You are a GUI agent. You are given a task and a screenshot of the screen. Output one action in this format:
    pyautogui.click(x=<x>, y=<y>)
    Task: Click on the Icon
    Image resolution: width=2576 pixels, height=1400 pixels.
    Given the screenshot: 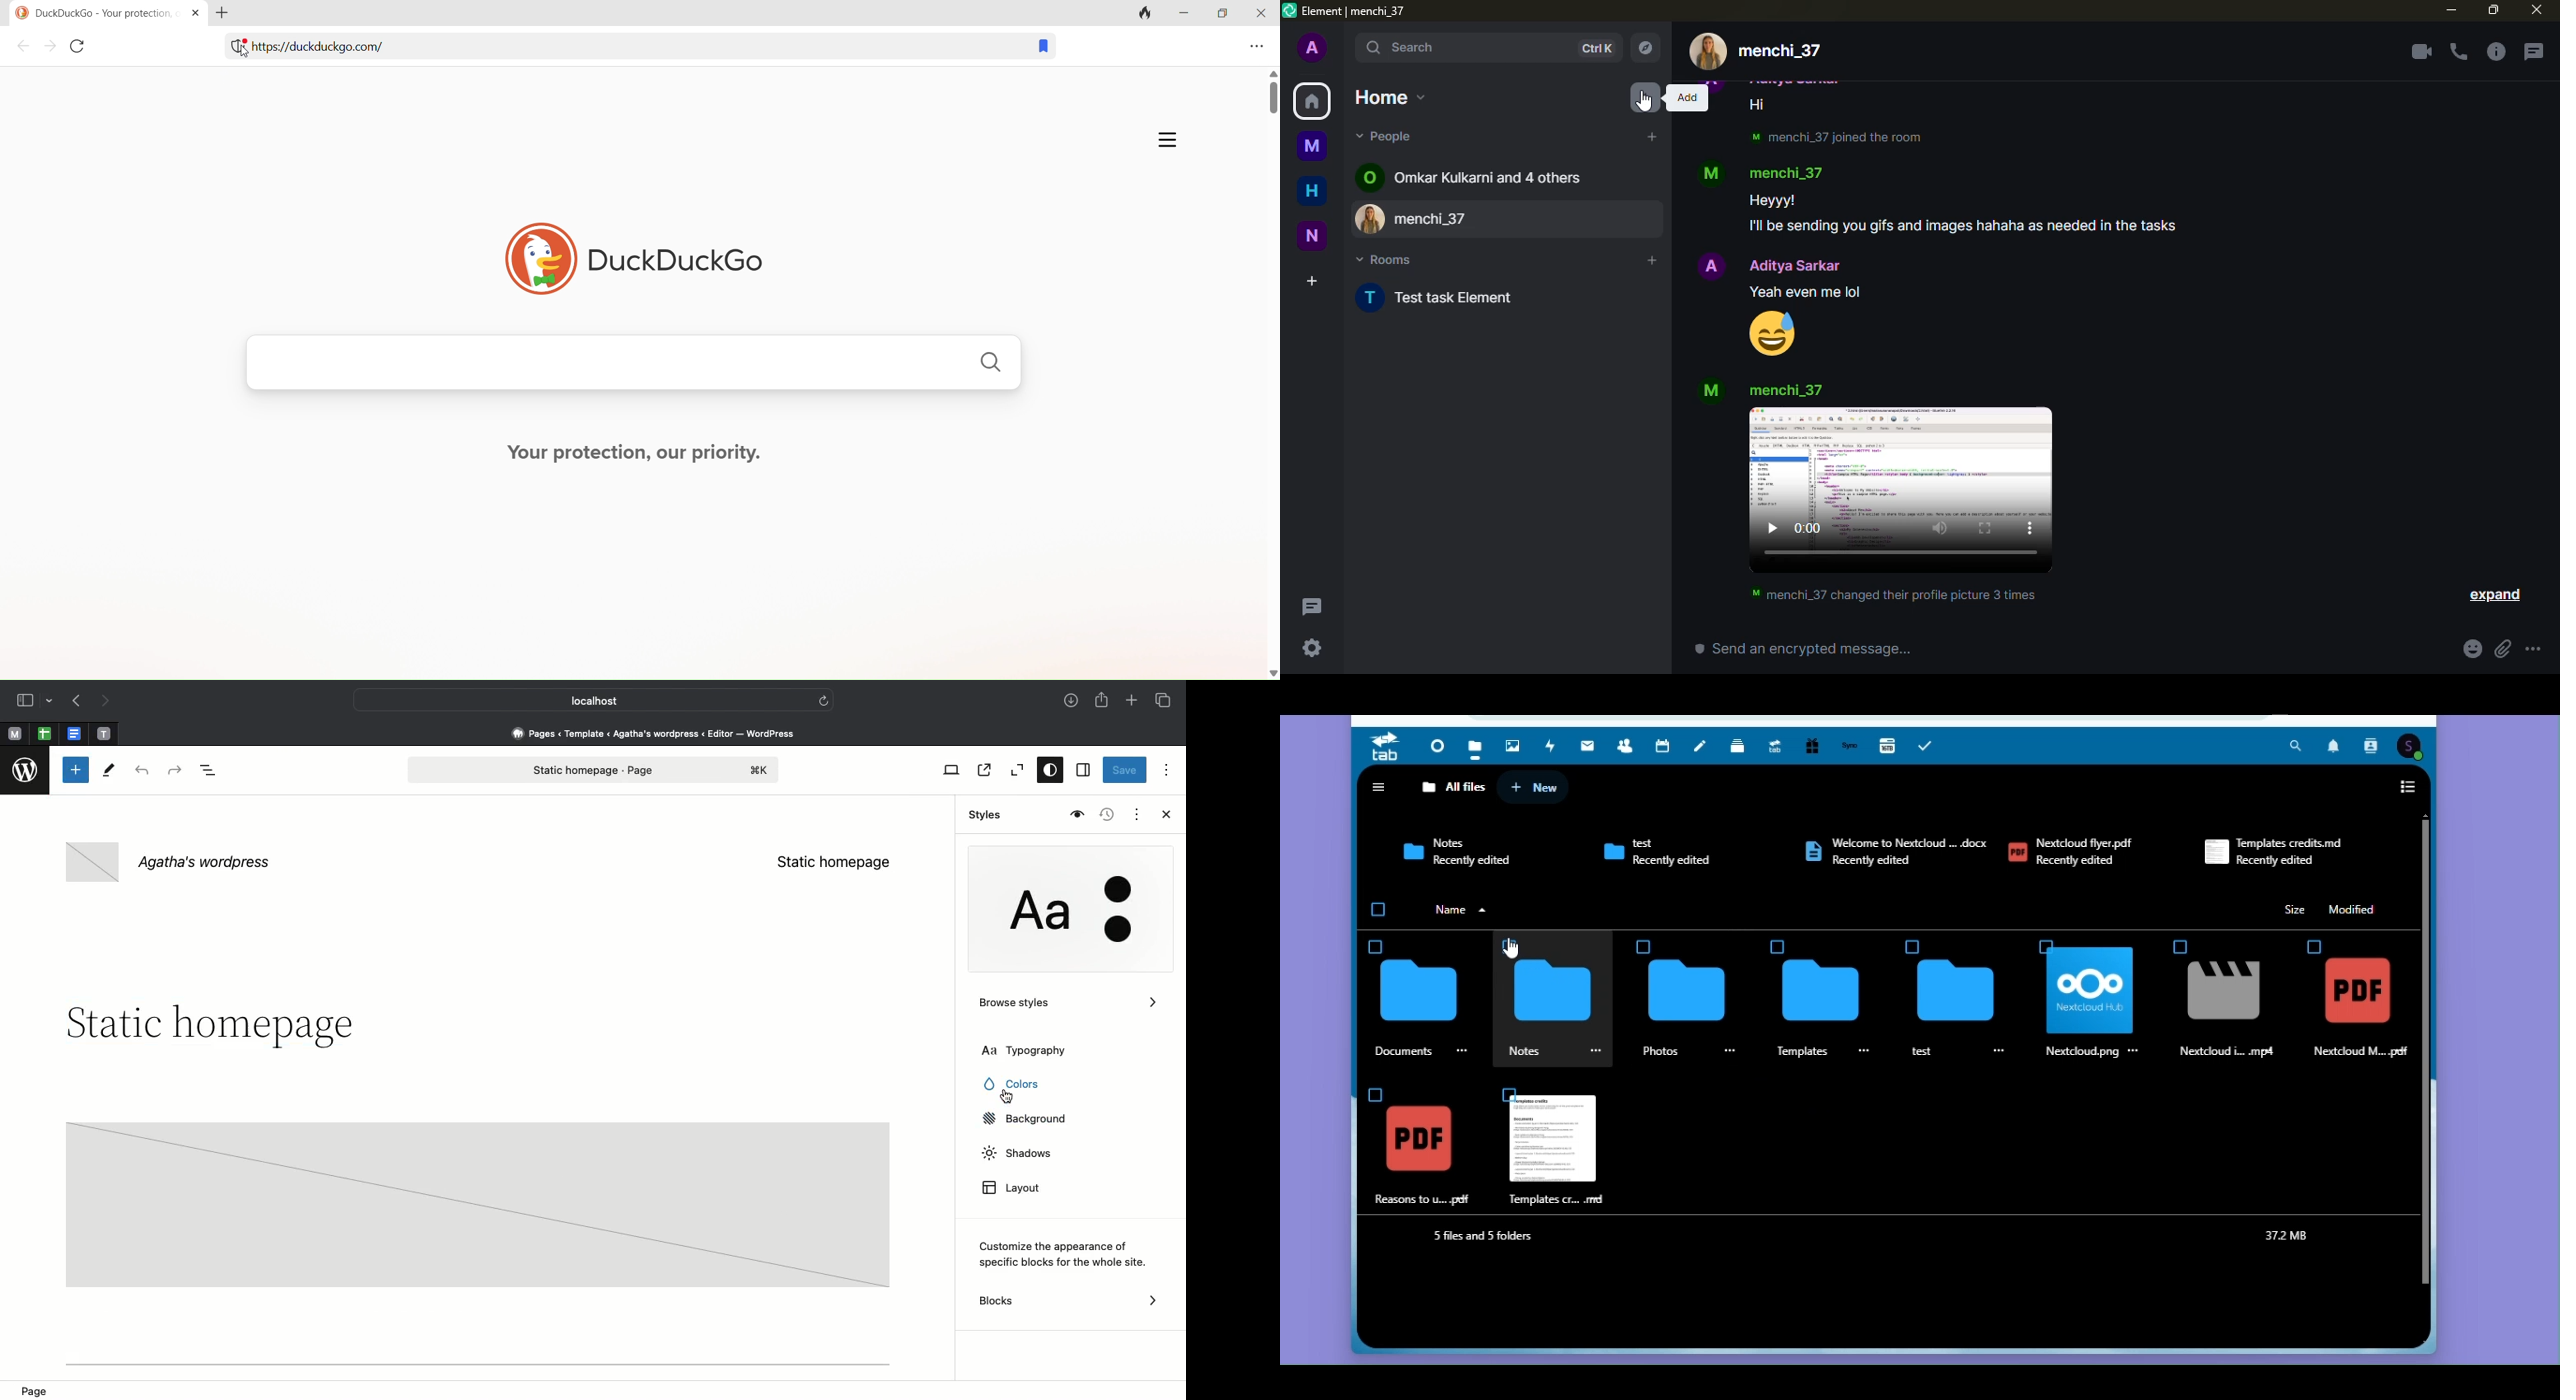 What is the action you would take?
    pyautogui.click(x=1418, y=990)
    